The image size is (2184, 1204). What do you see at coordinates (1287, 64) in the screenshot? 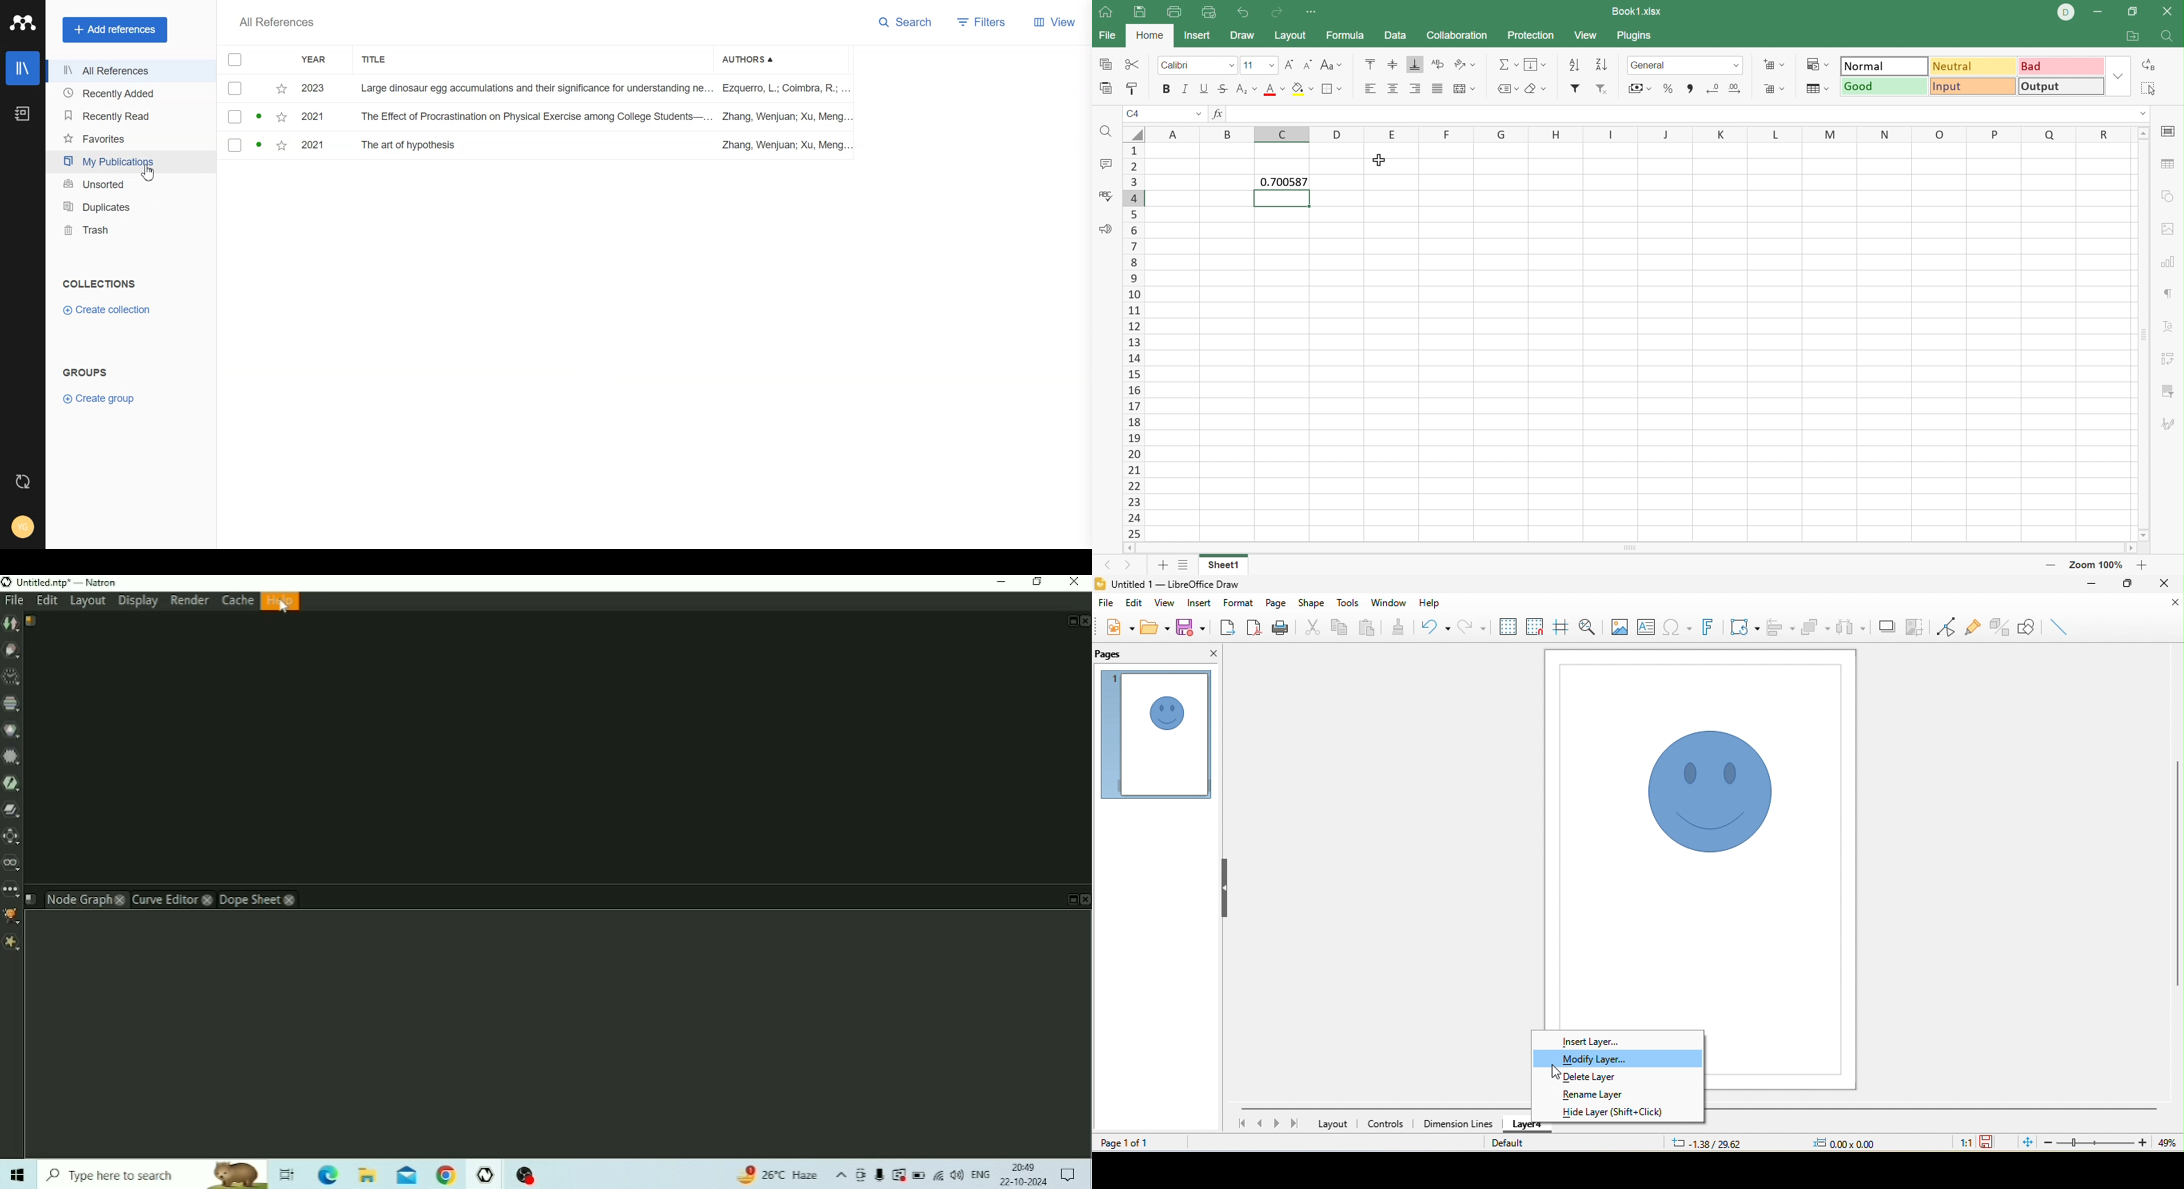
I see `Increment font size` at bounding box center [1287, 64].